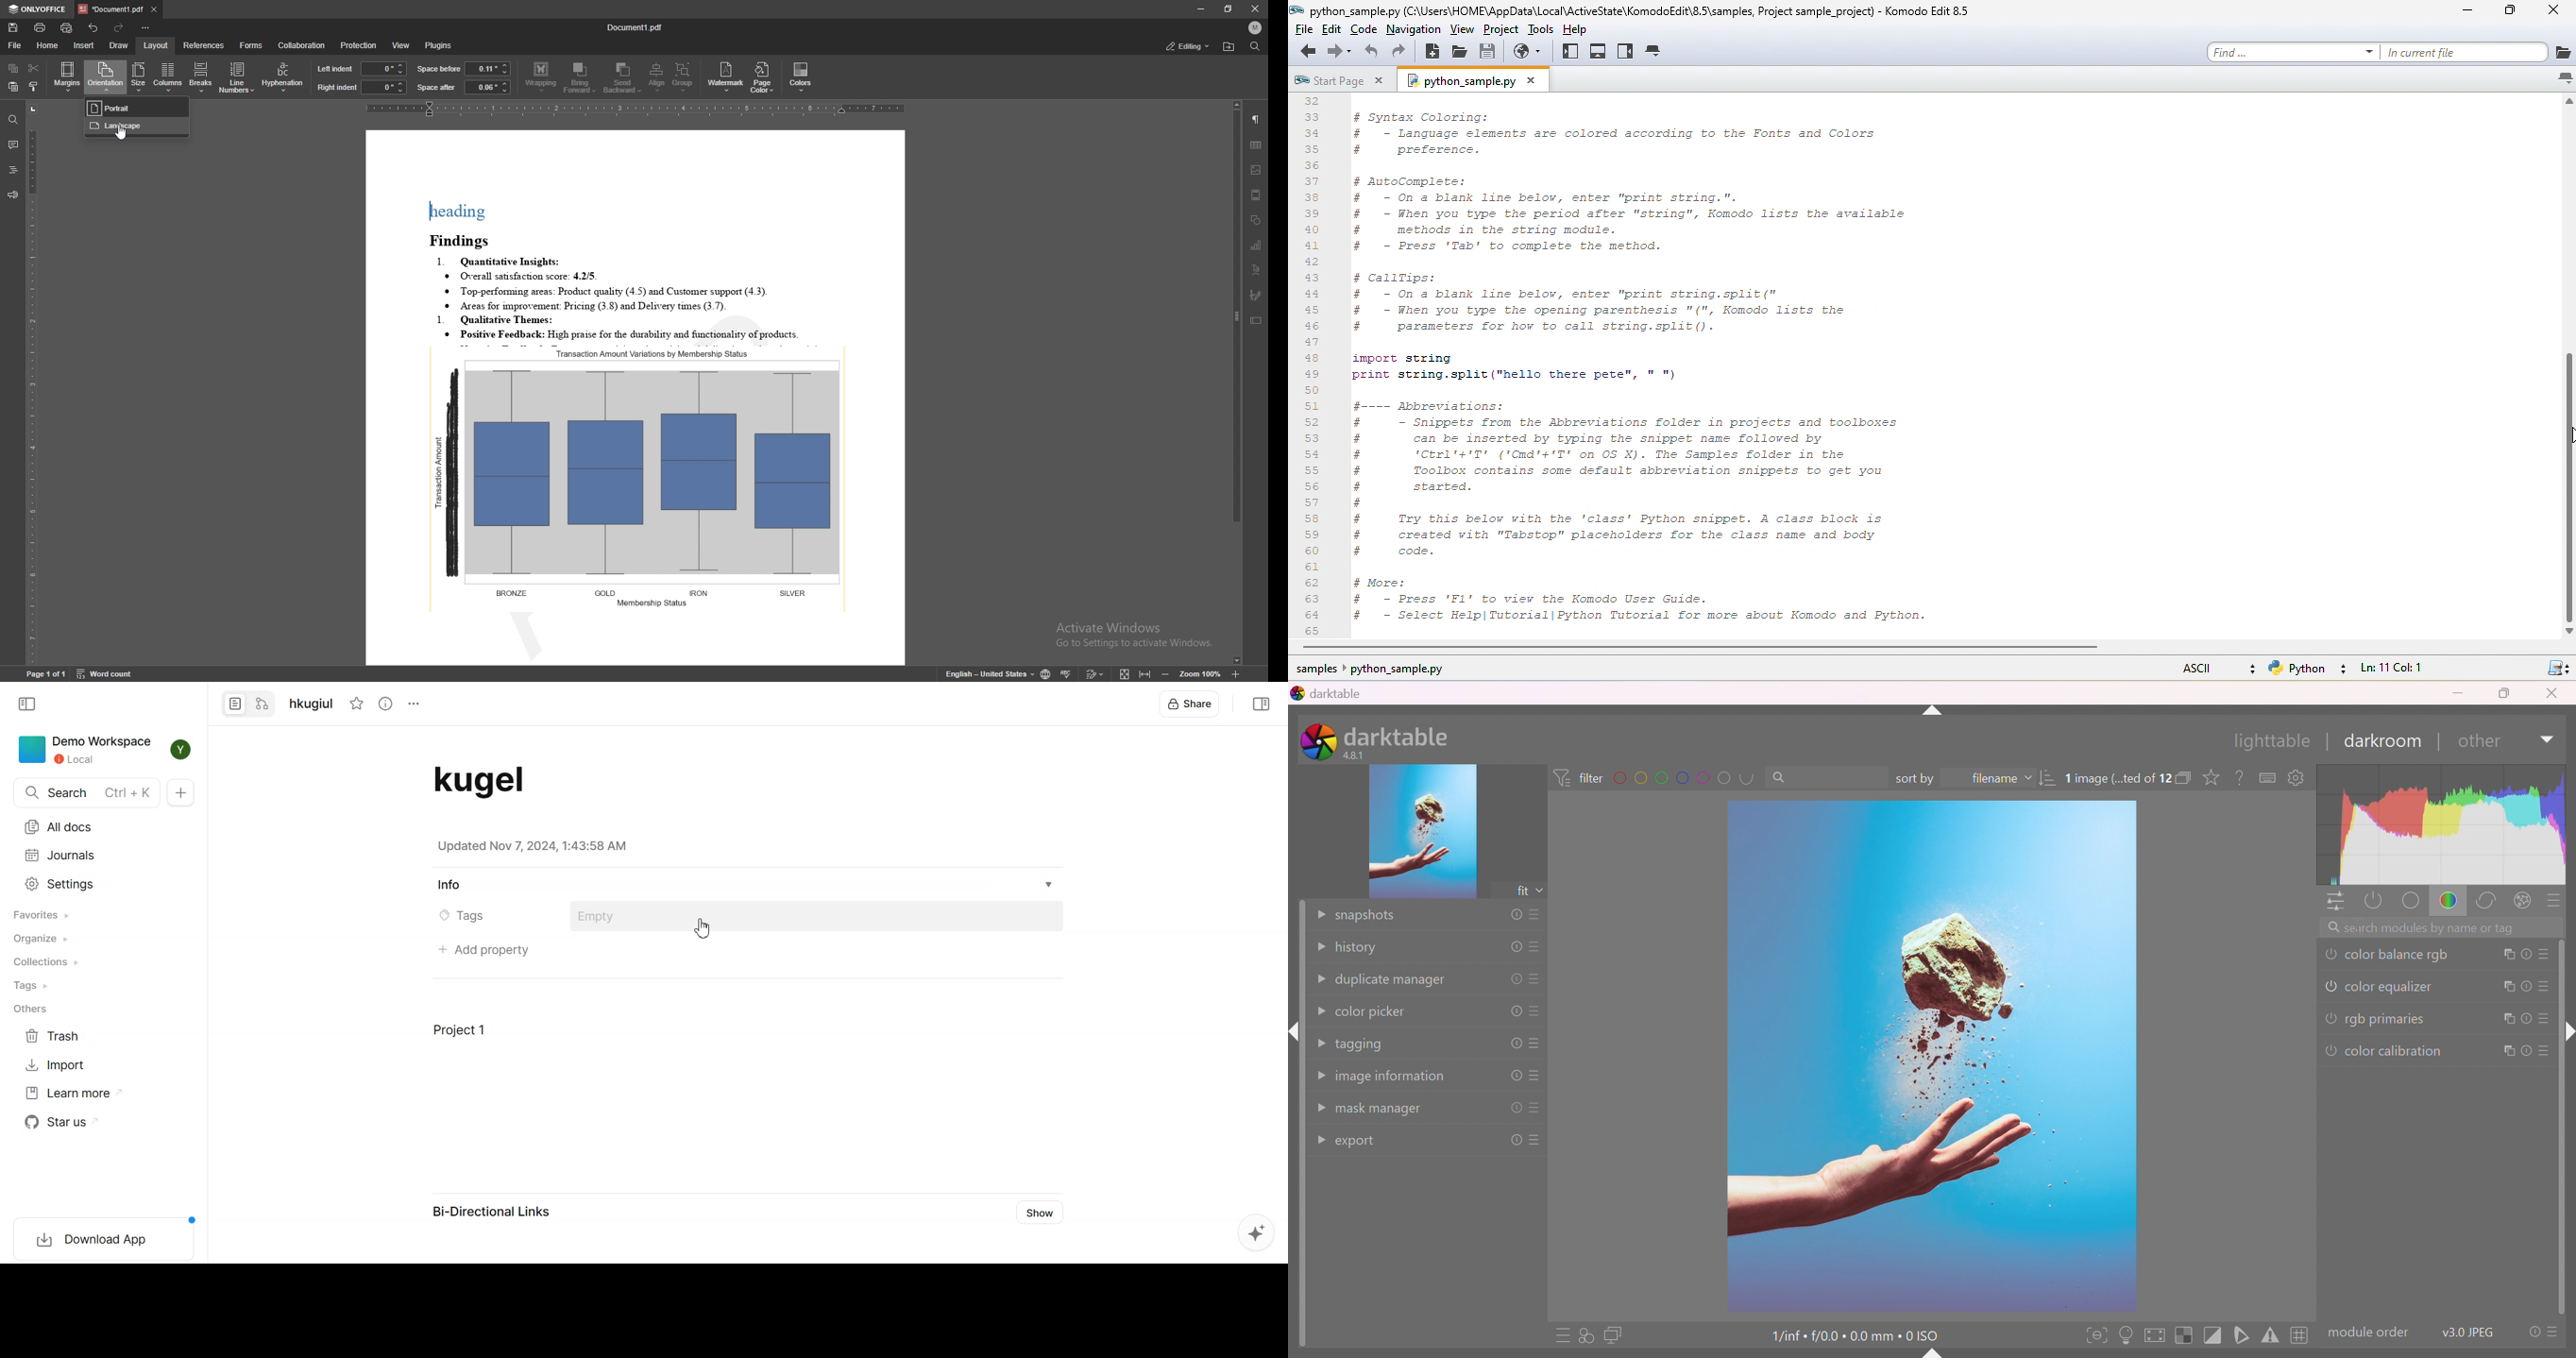  I want to click on define shortcuts, so click(2267, 779).